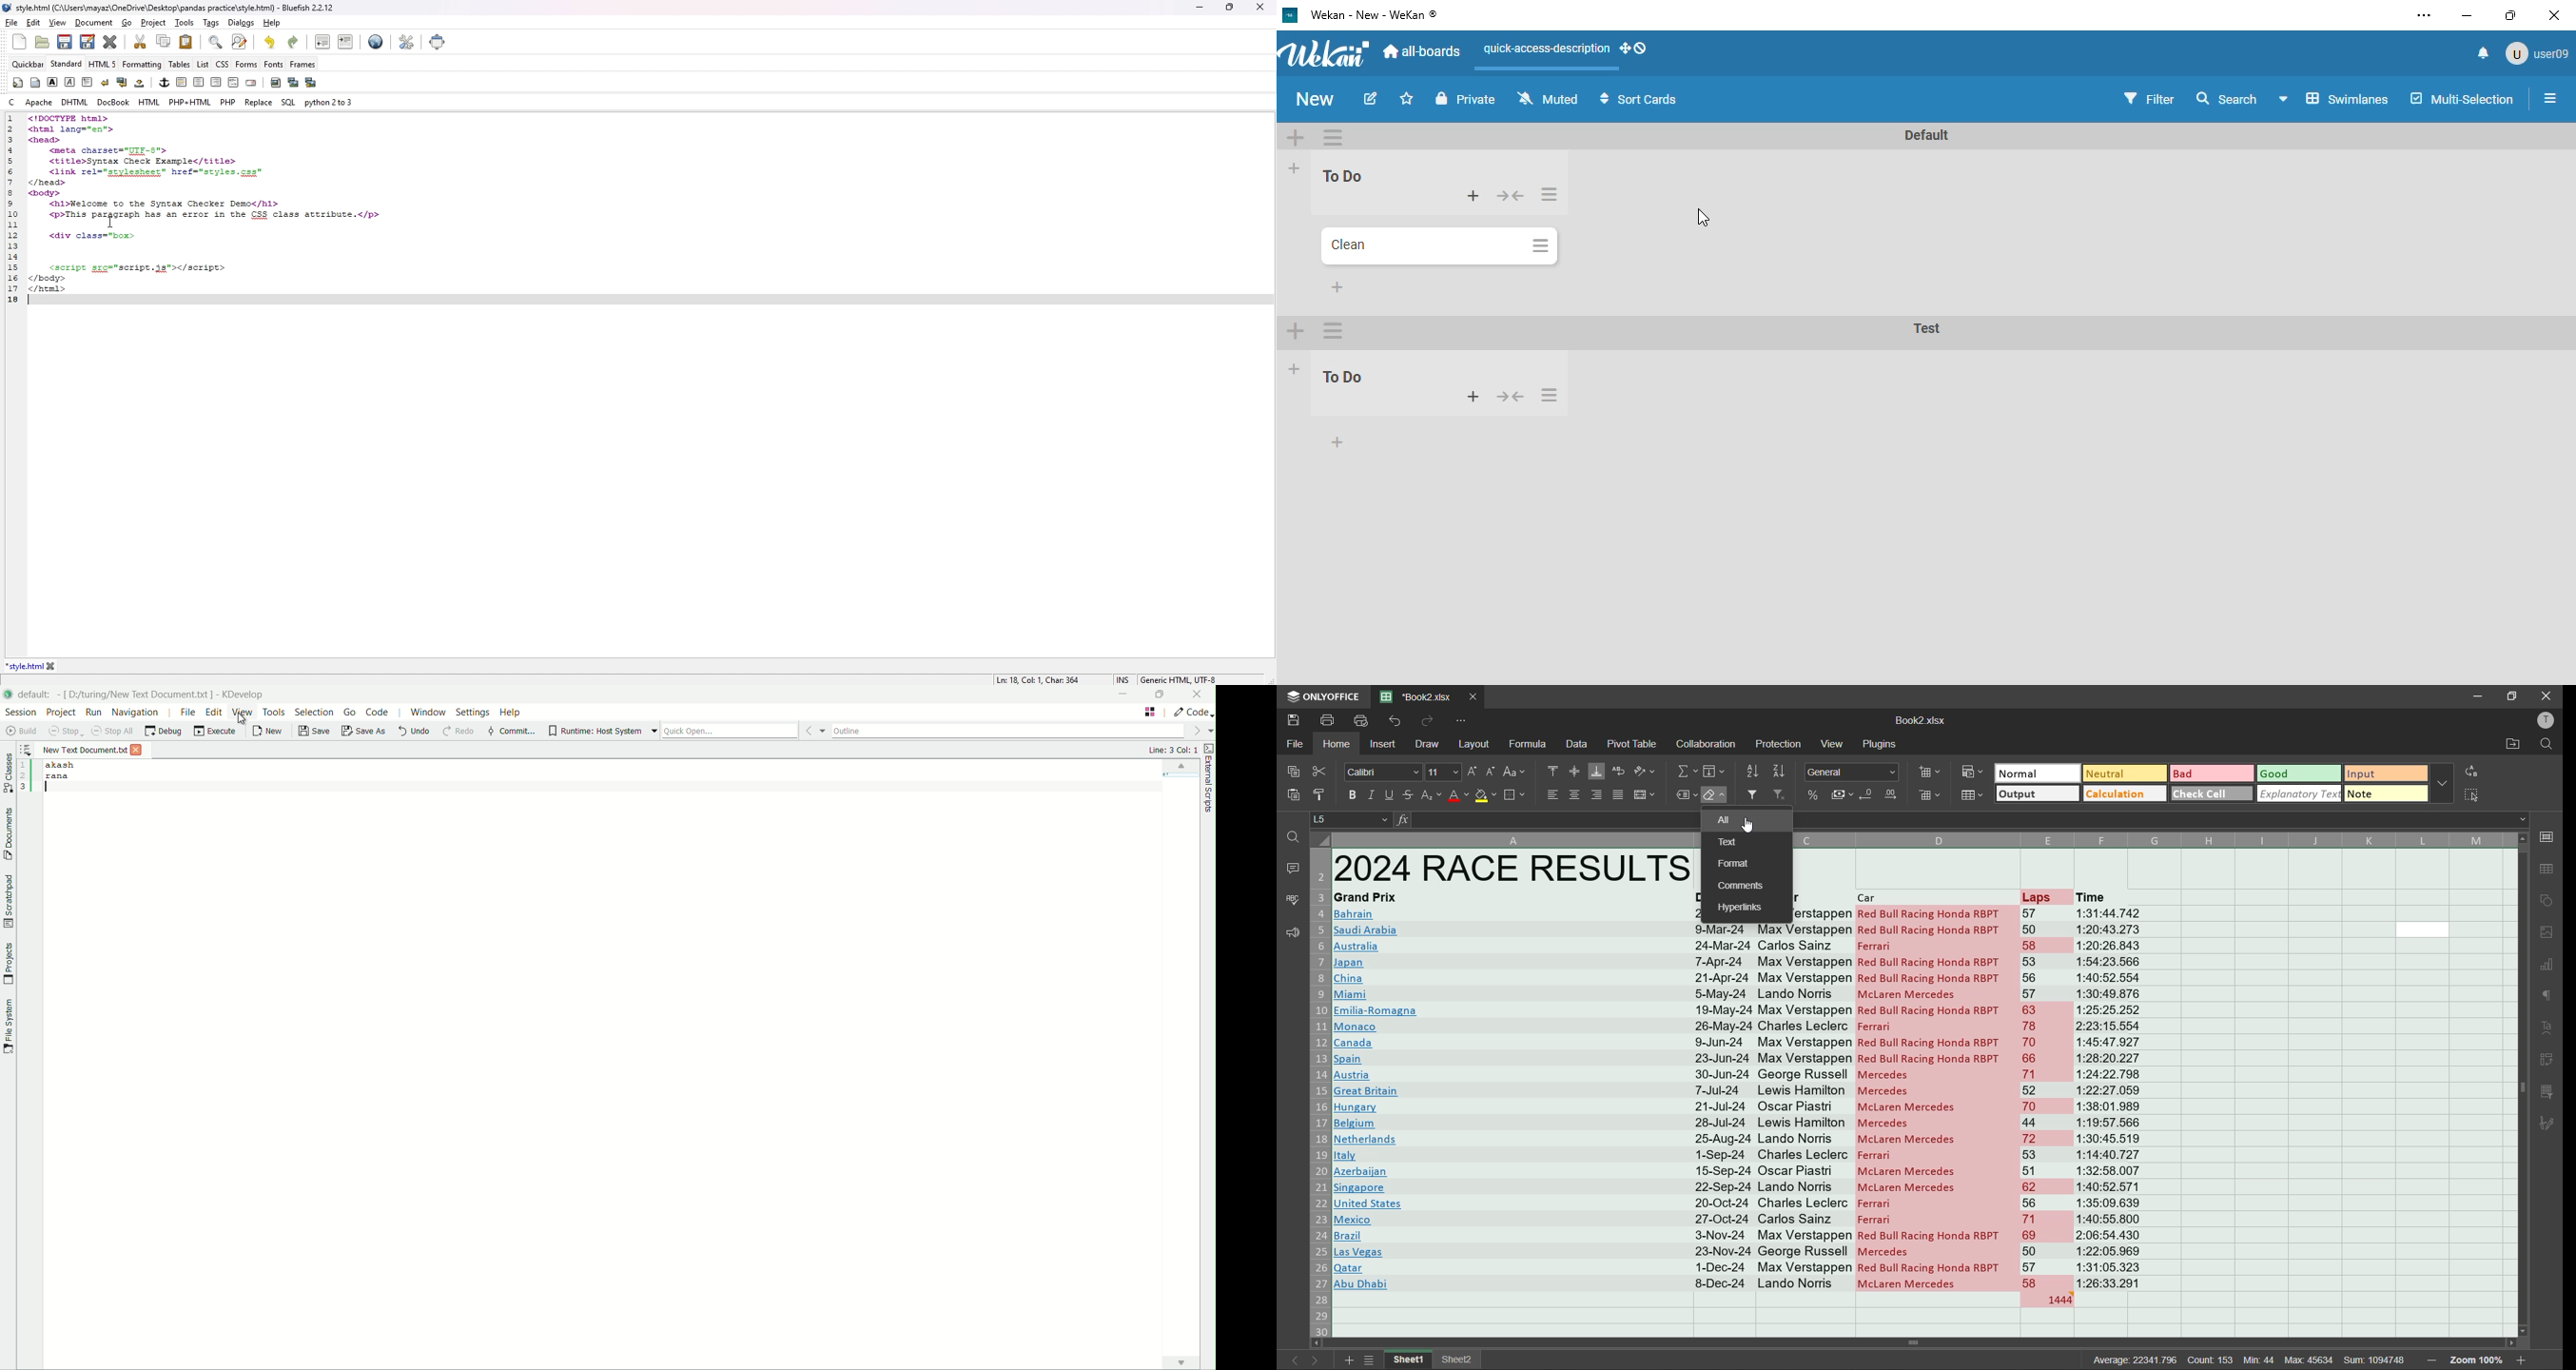 The height and width of the screenshot is (1372, 2576). Describe the element at coordinates (1742, 885) in the screenshot. I see `comments` at that location.